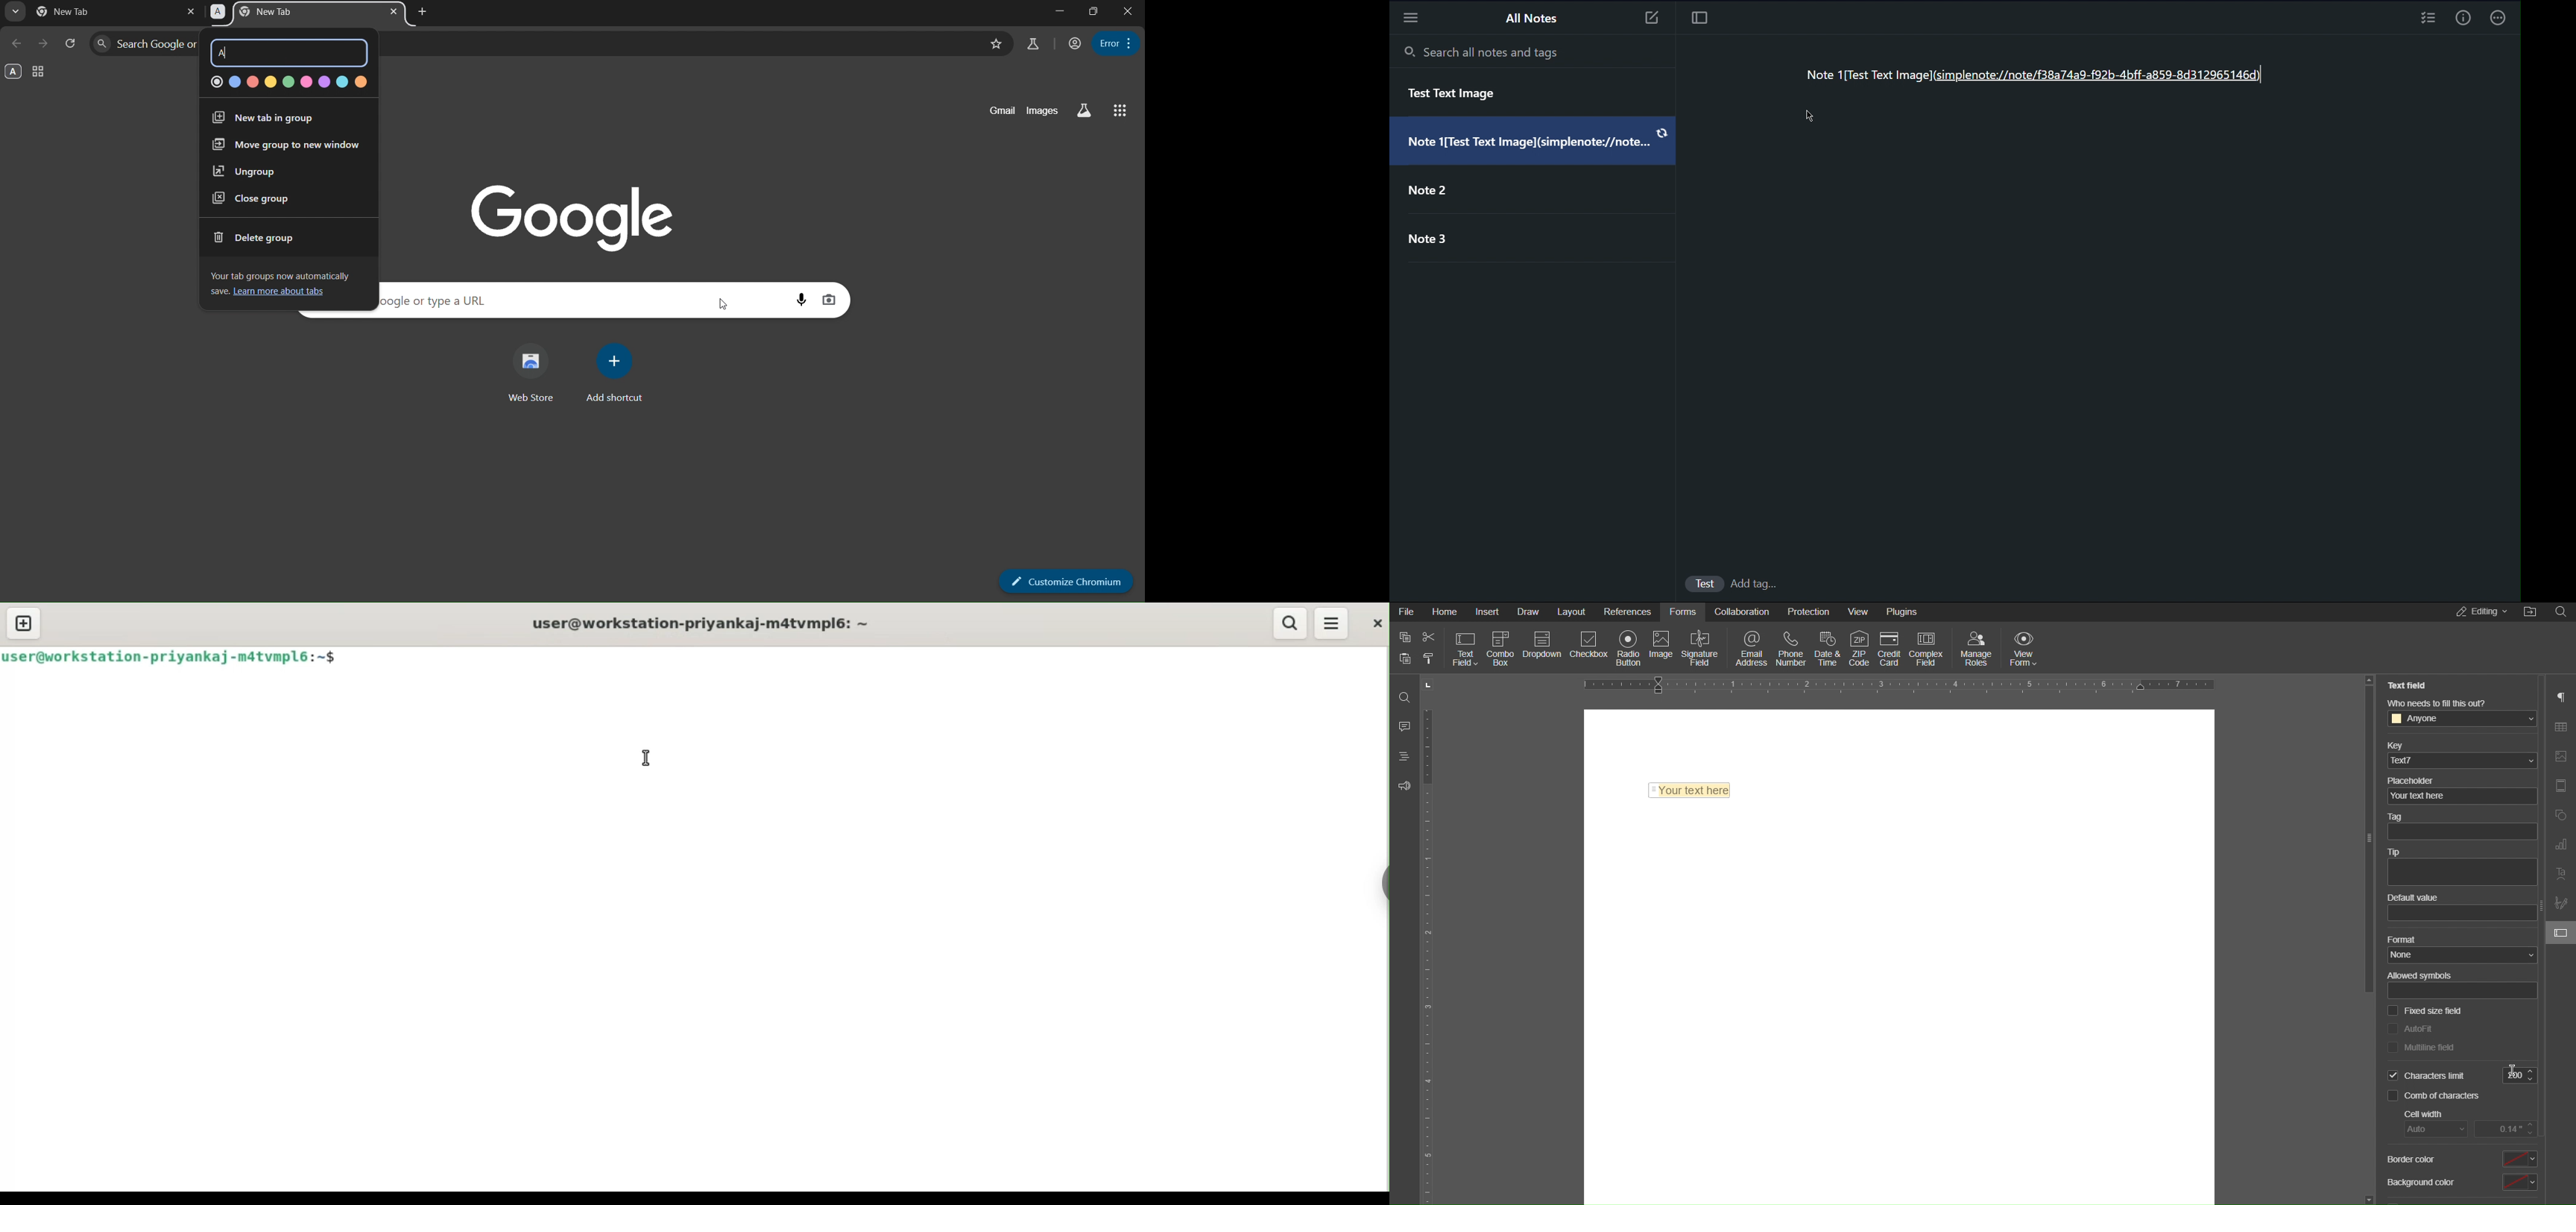  Describe the element at coordinates (2557, 932) in the screenshot. I see `field settings` at that location.